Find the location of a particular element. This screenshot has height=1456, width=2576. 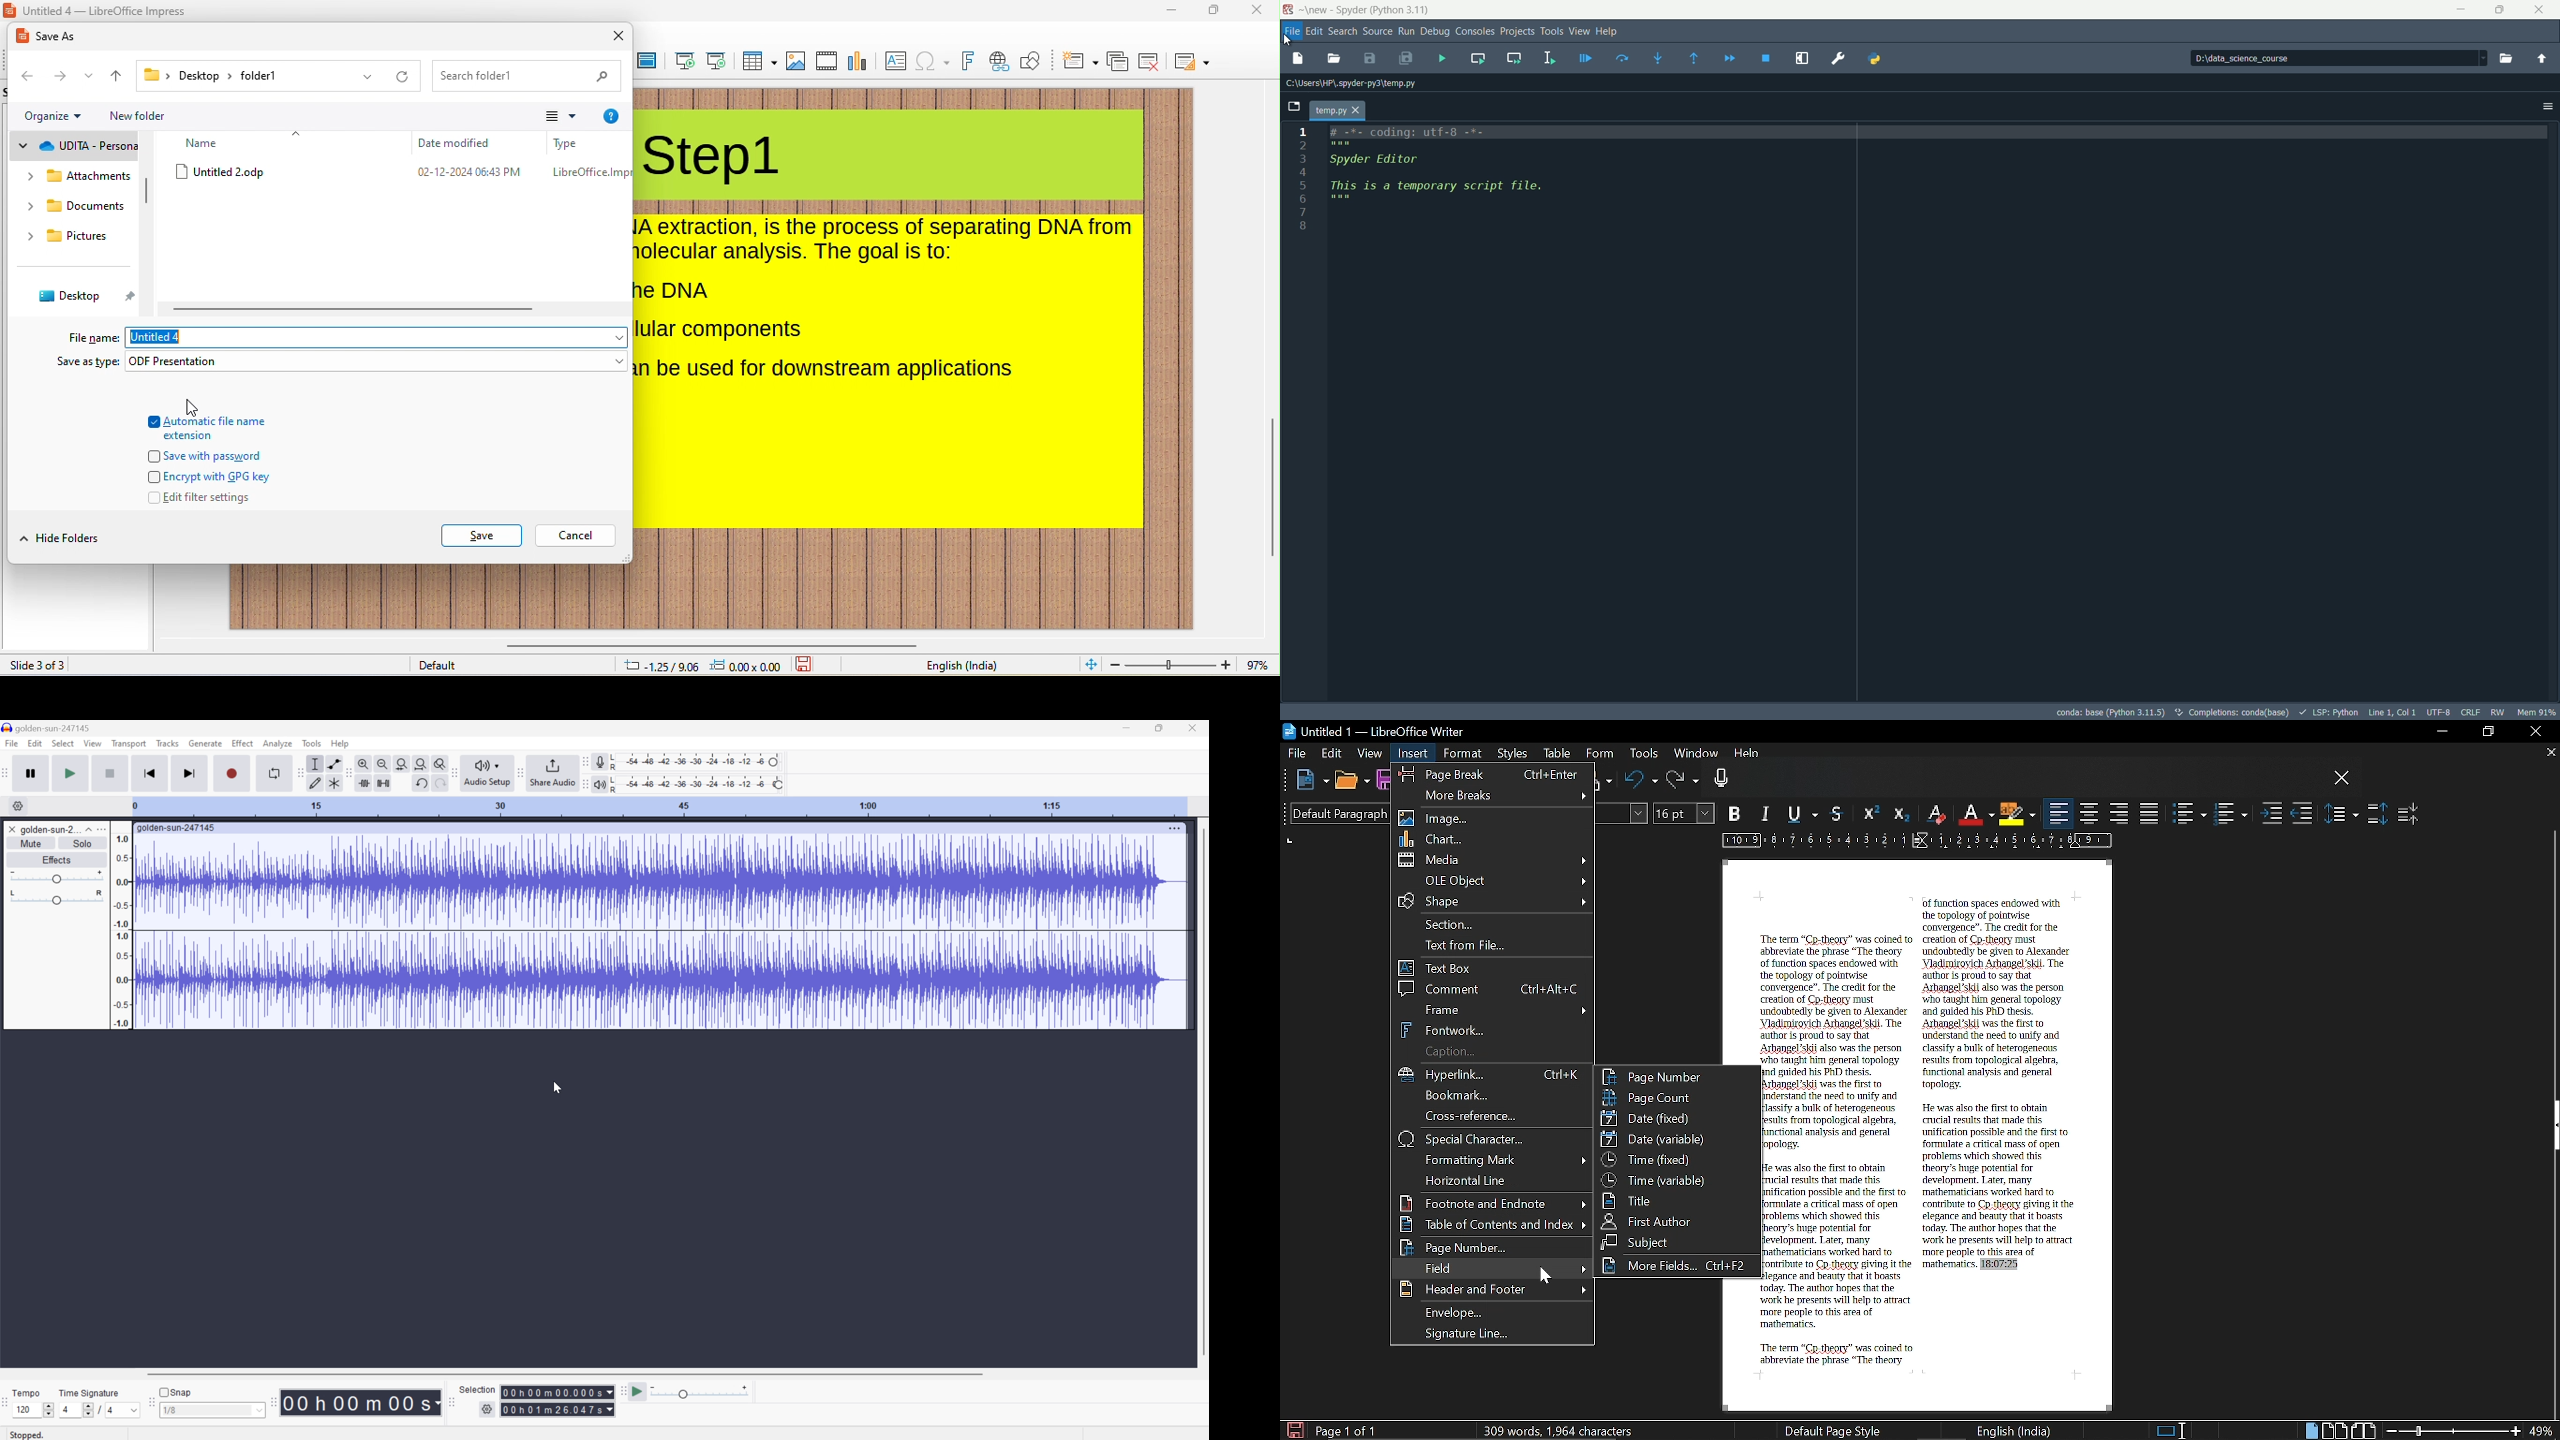

maximize is located at coordinates (2499, 11).